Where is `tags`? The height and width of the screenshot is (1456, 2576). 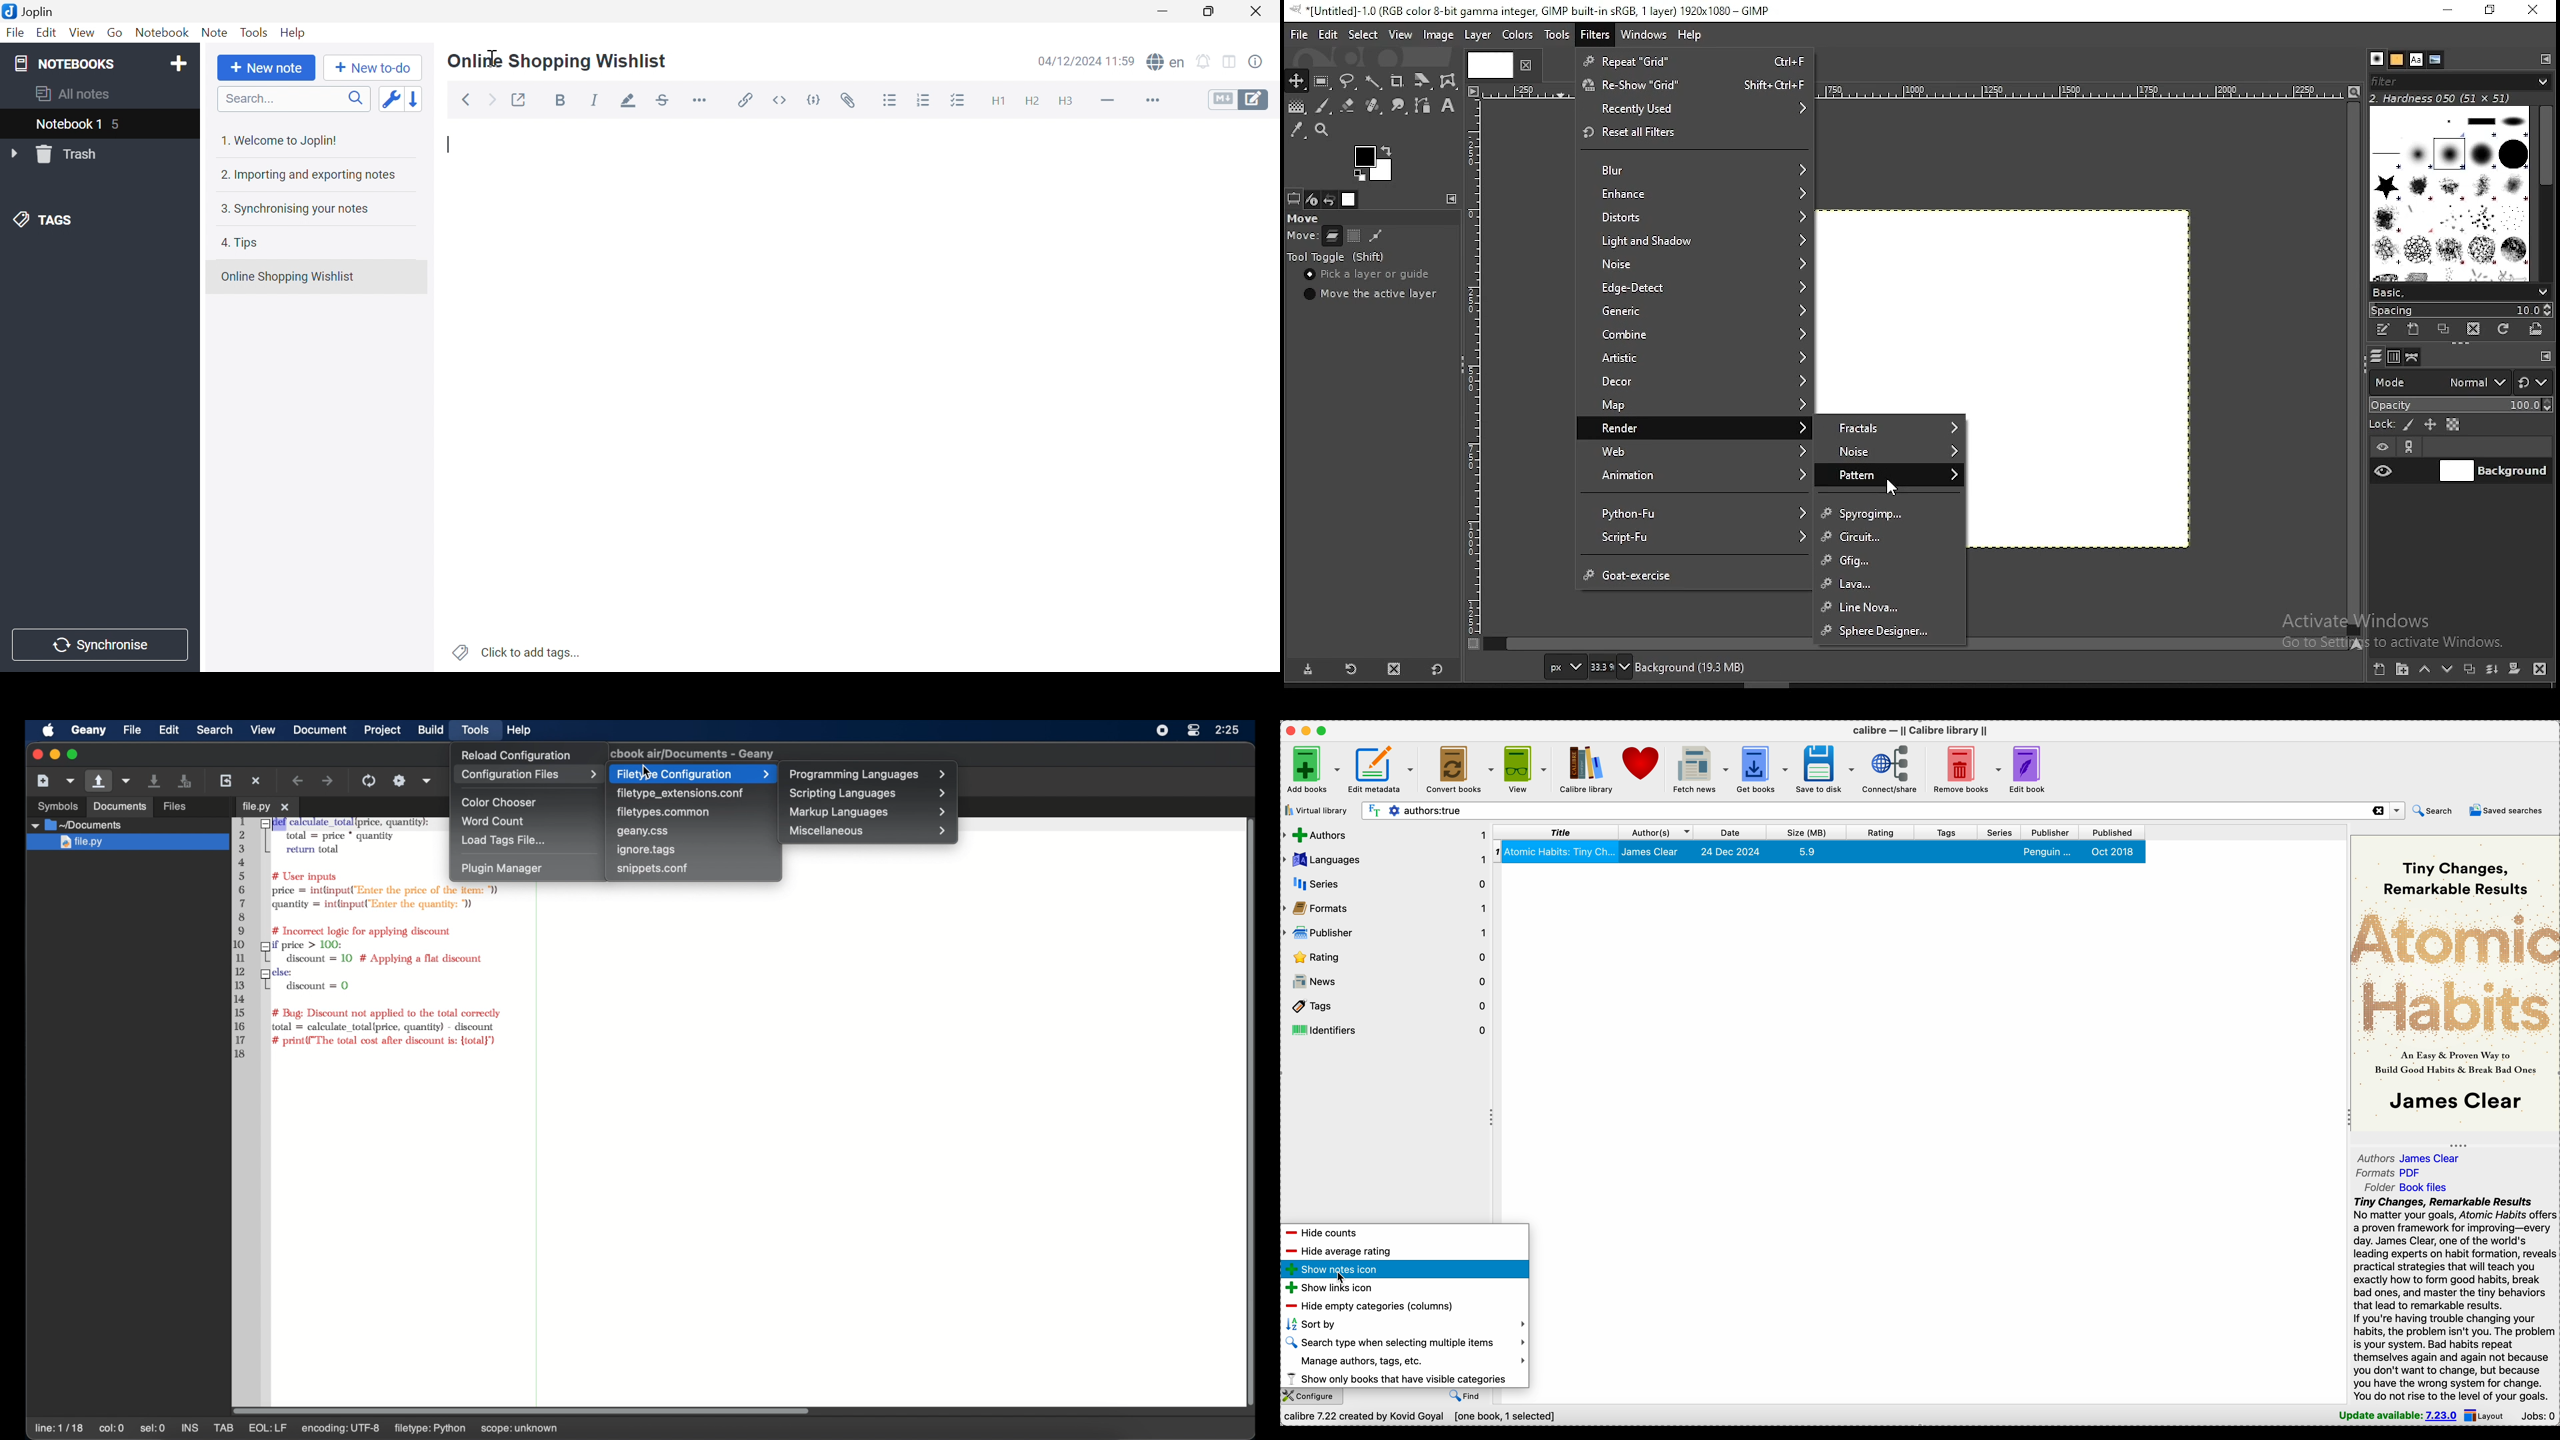
tags is located at coordinates (1386, 1005).